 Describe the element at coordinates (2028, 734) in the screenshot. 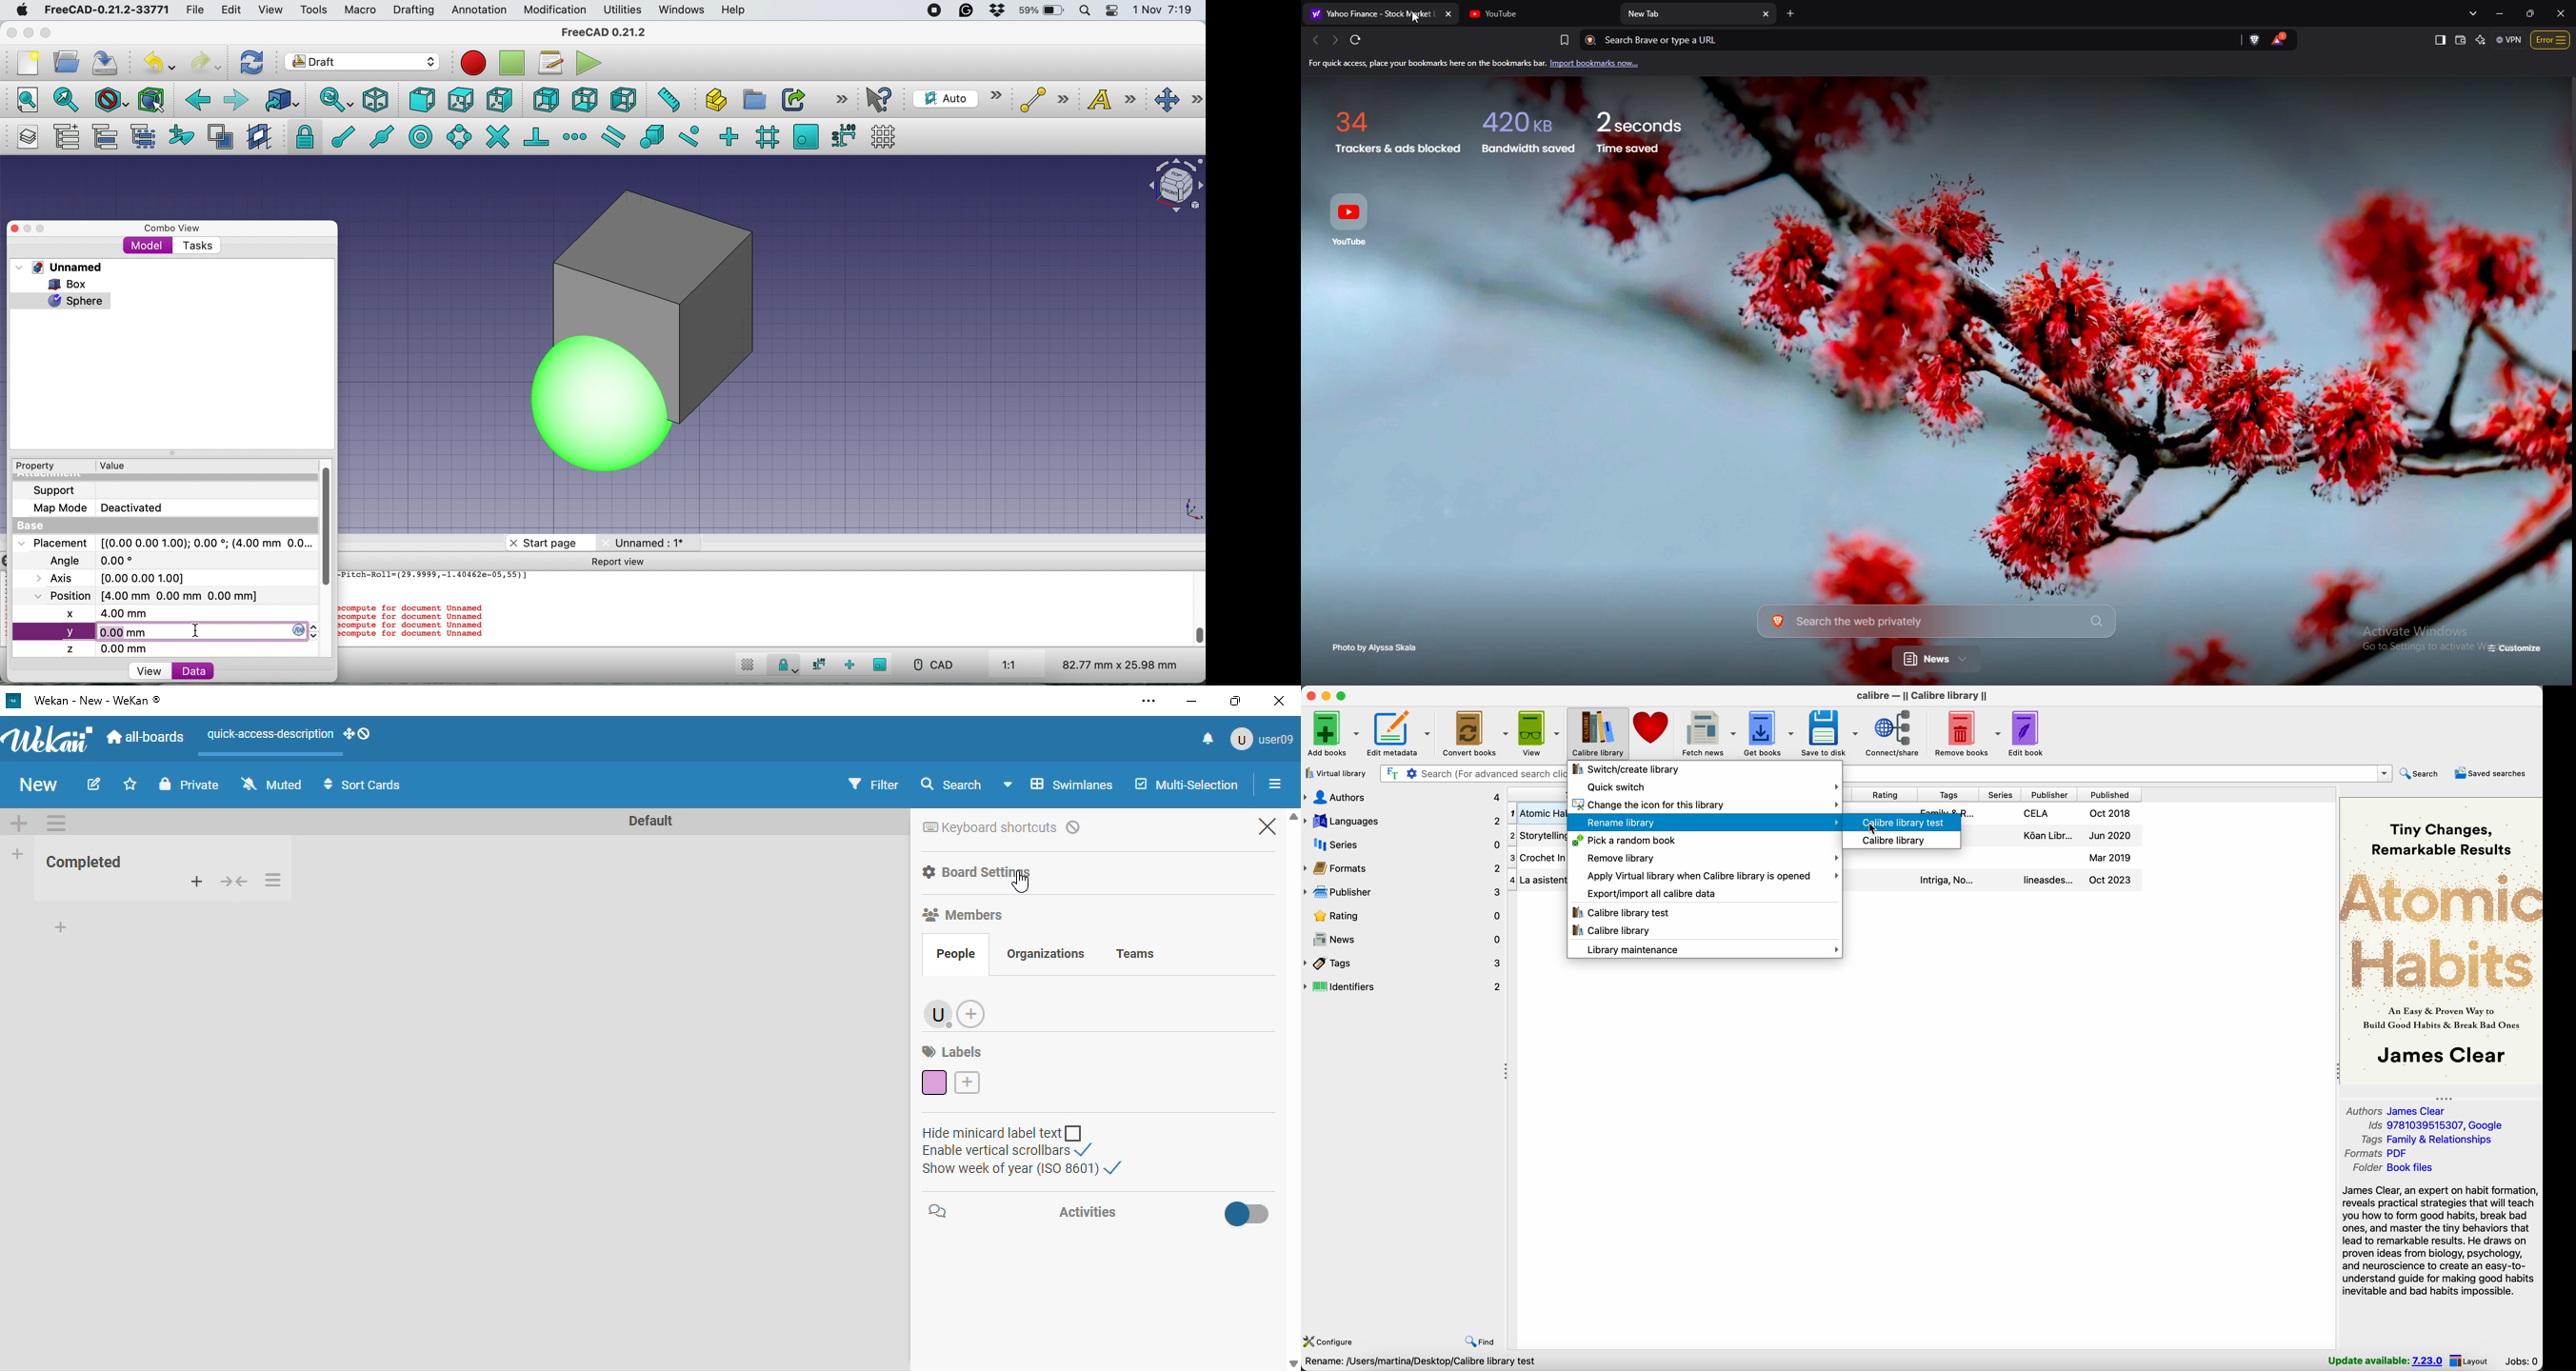

I see `edit book` at that location.